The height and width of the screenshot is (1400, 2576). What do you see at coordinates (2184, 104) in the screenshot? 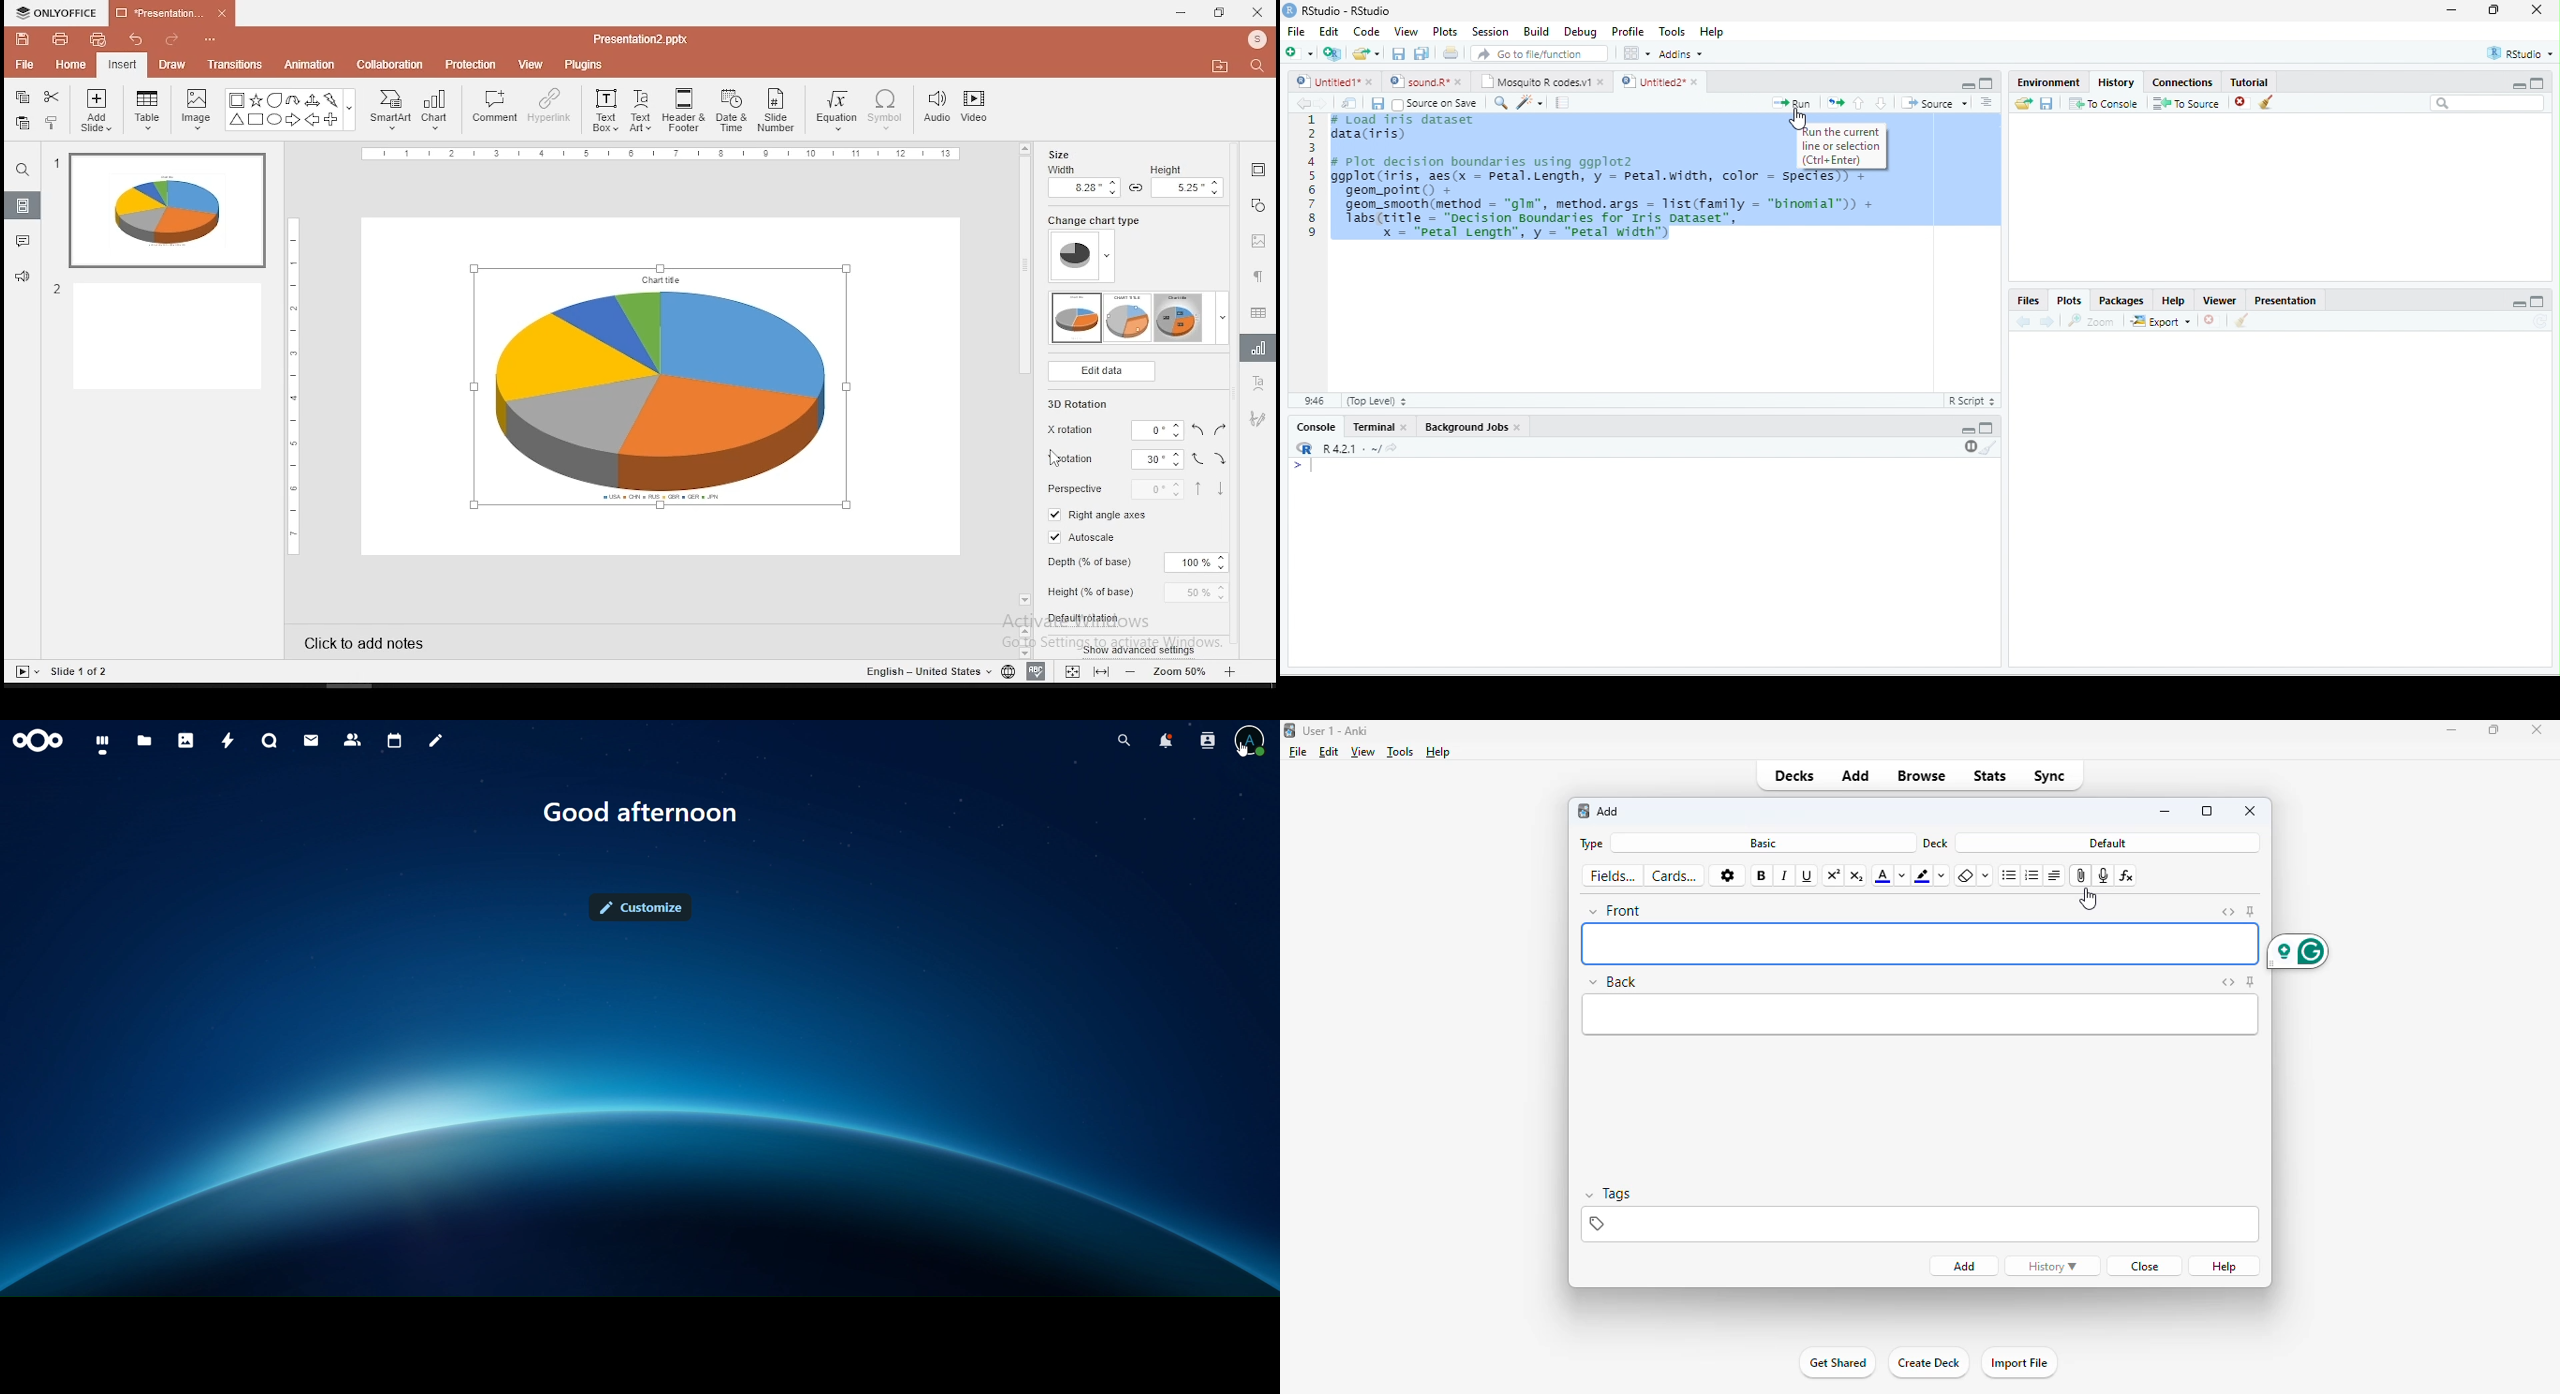
I see `To source` at bounding box center [2184, 104].